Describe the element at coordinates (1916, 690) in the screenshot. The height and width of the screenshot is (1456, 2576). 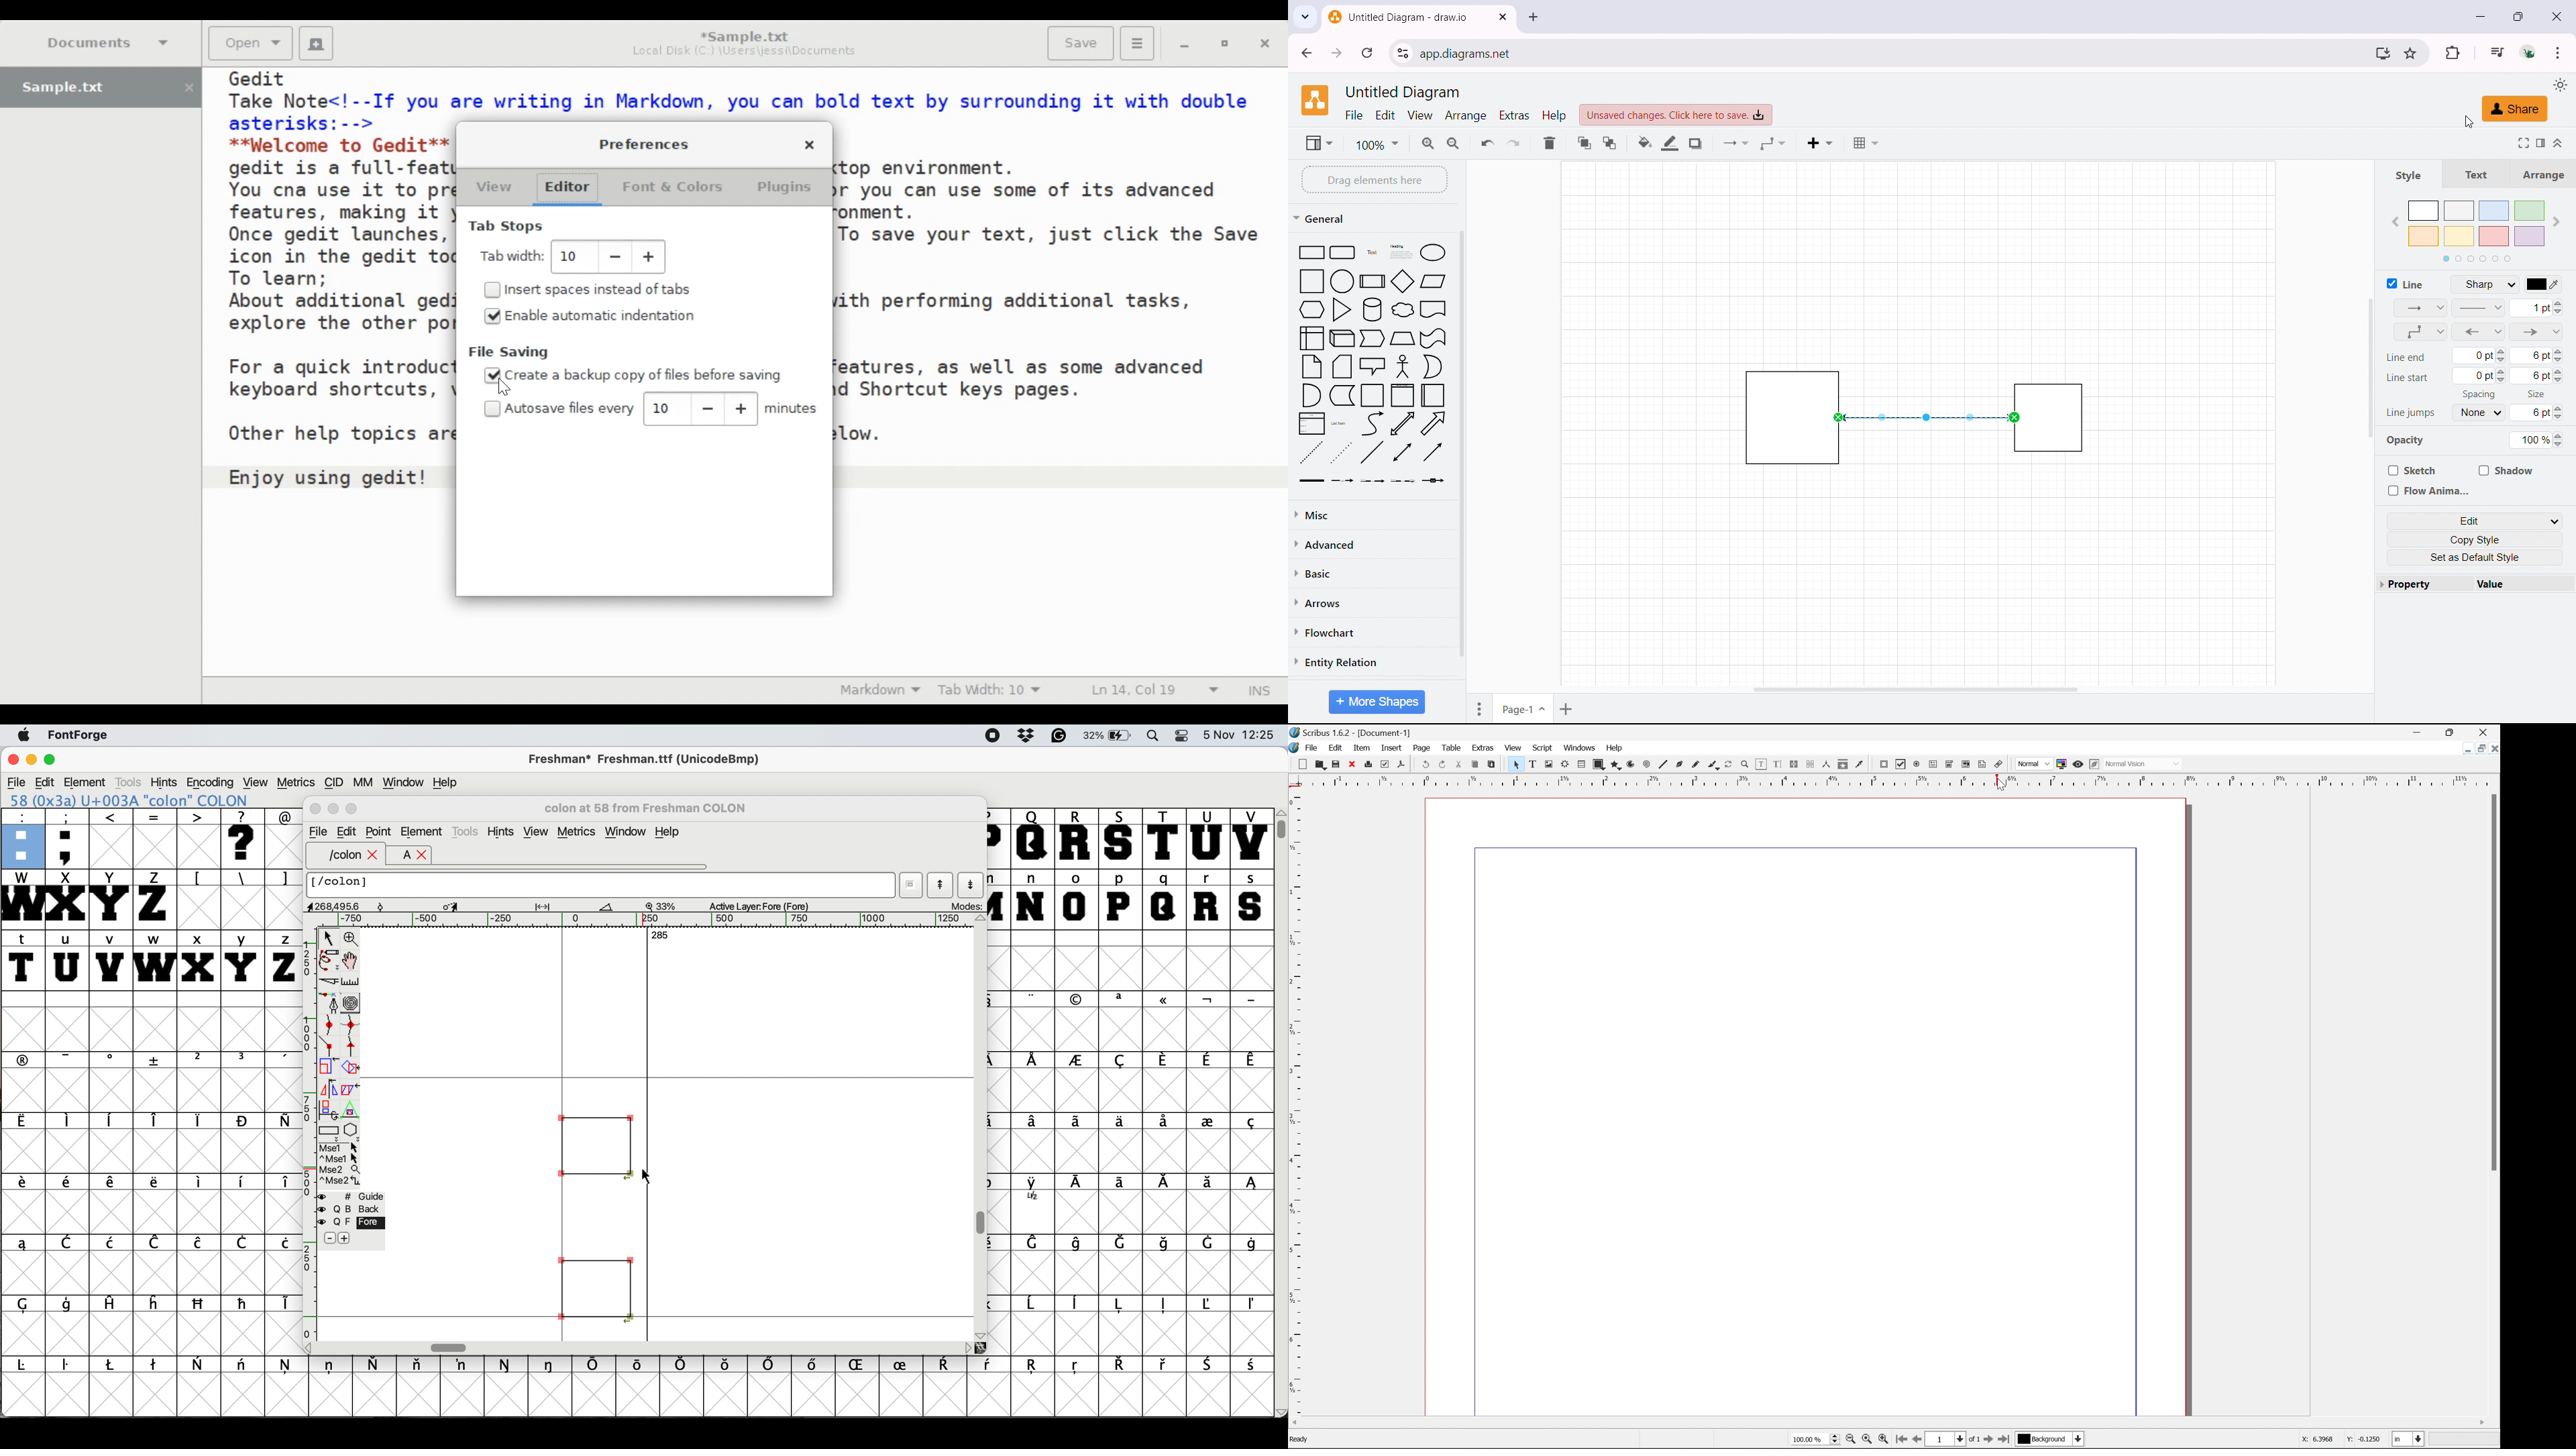
I see `horizontal scrollbar` at that location.